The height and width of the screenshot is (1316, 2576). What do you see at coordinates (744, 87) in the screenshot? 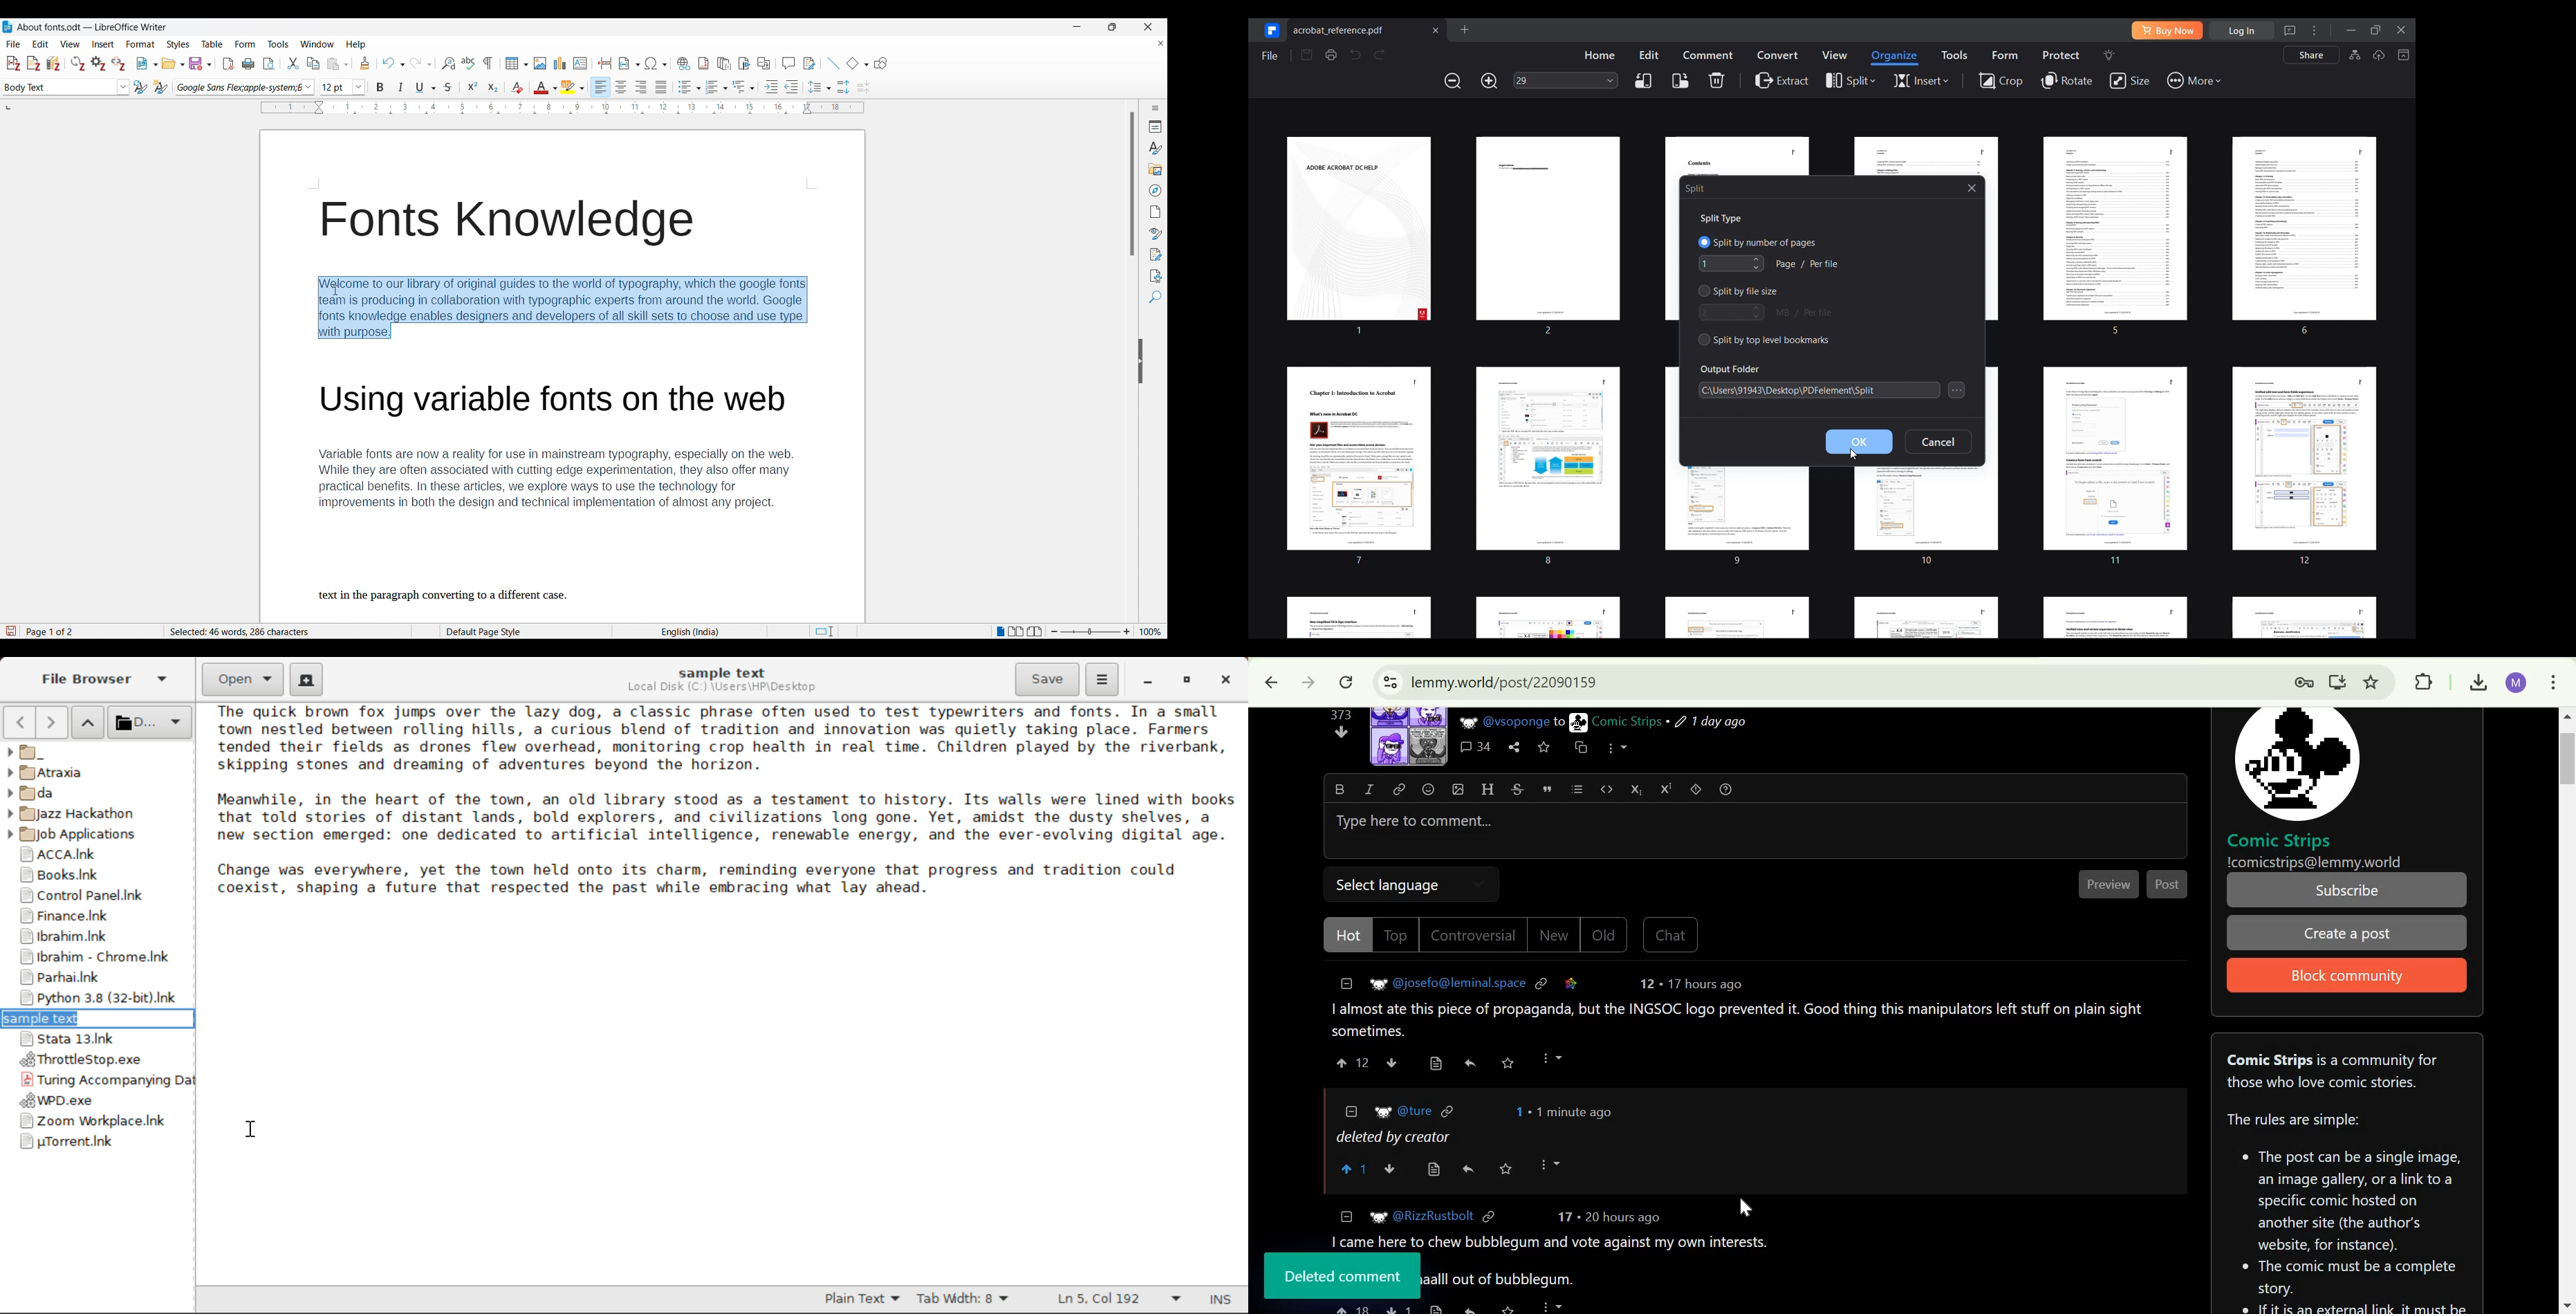
I see `Select outline format` at bounding box center [744, 87].